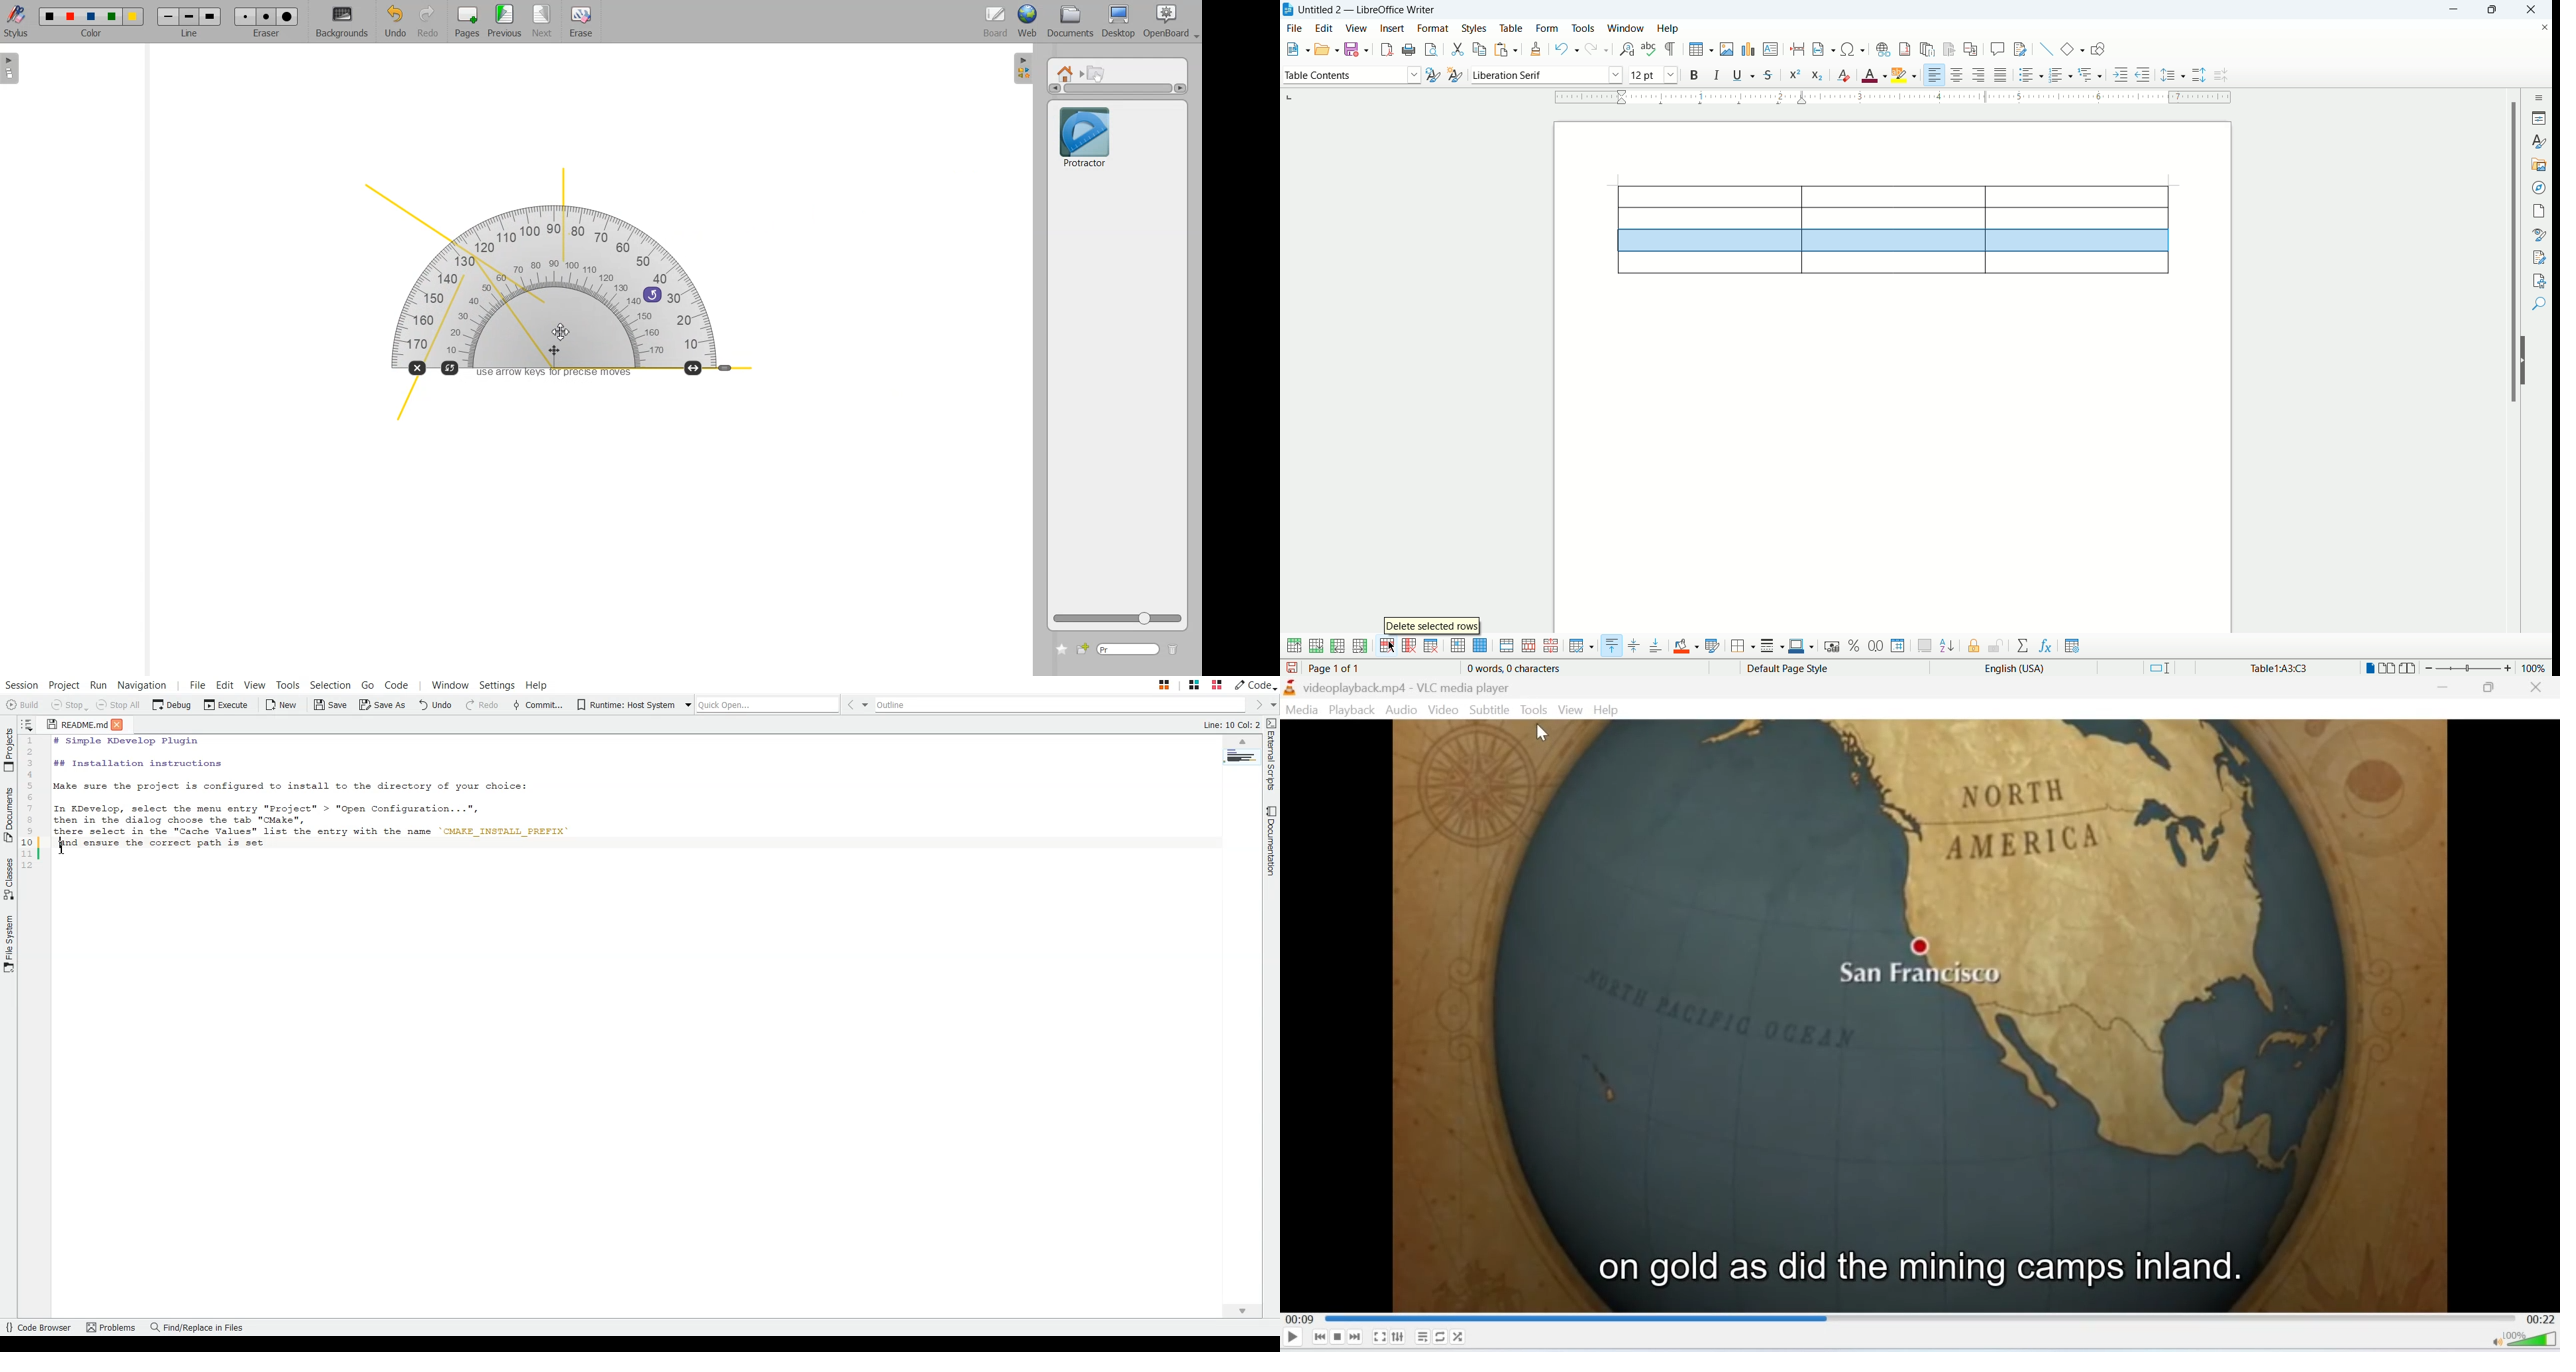 This screenshot has width=2576, height=1372. Describe the element at coordinates (2024, 646) in the screenshot. I see `sum` at that location.